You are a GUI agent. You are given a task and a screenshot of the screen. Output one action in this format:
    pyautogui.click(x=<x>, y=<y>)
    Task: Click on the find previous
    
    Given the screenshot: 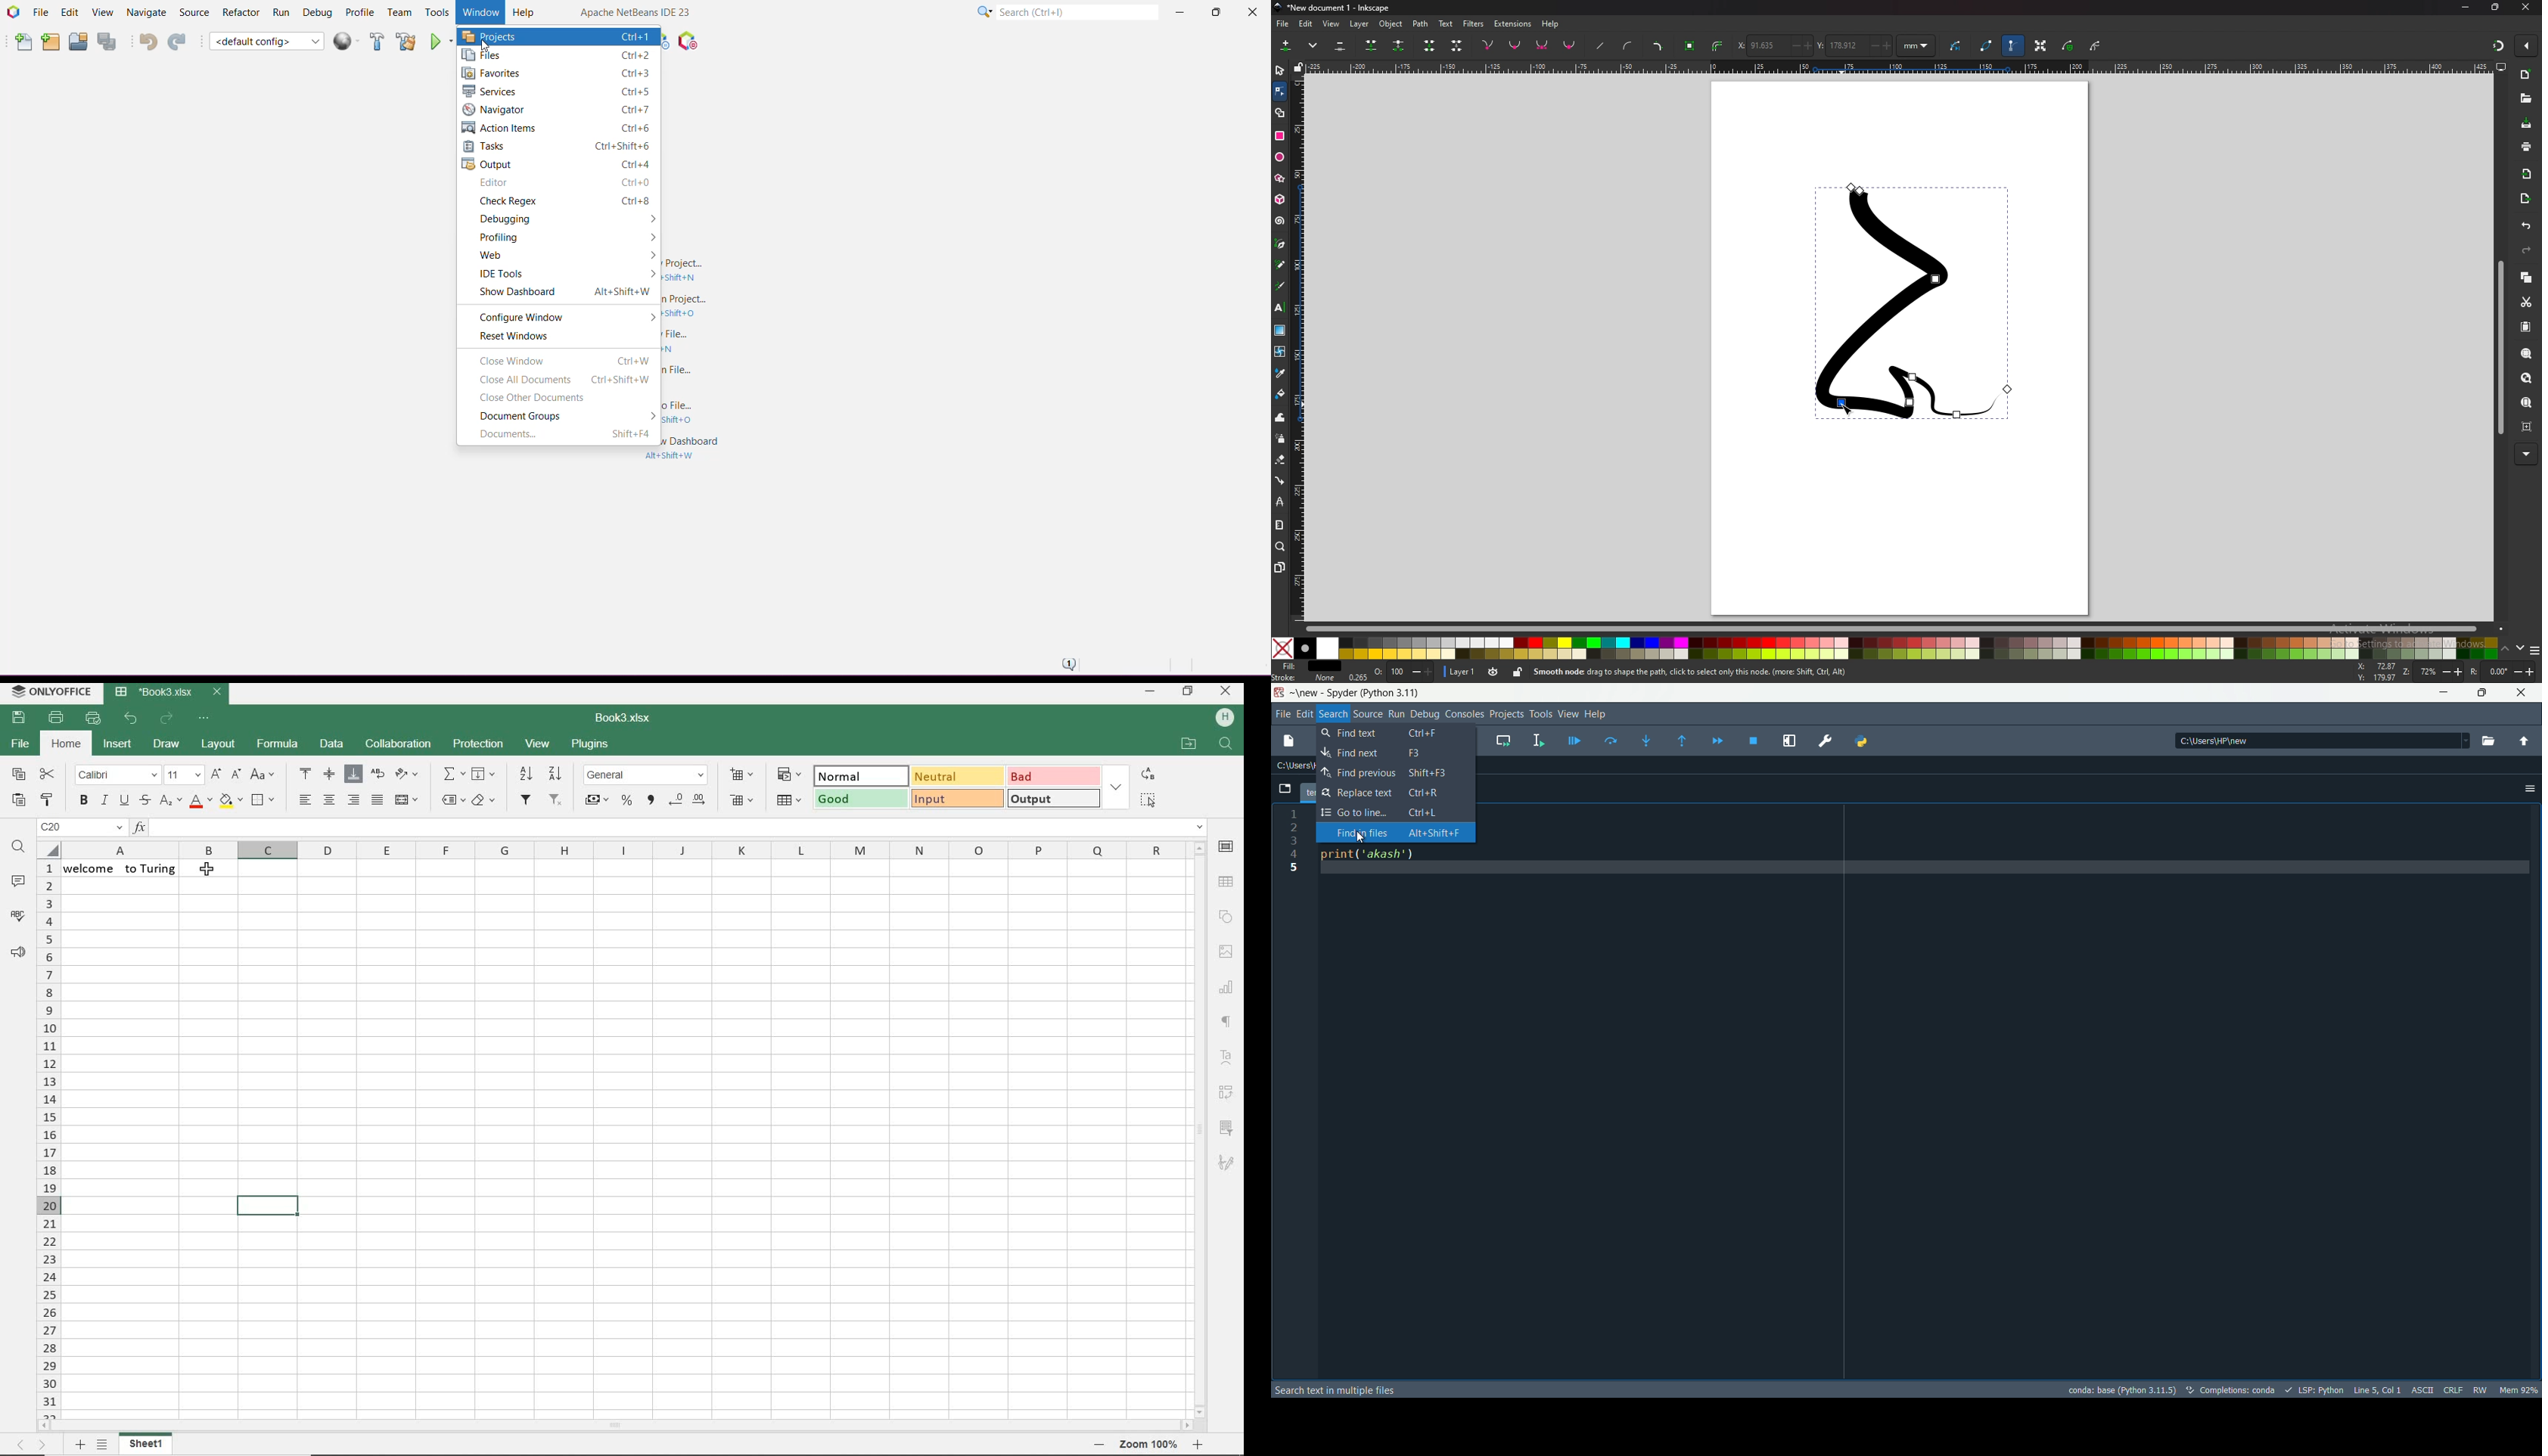 What is the action you would take?
    pyautogui.click(x=1396, y=774)
    